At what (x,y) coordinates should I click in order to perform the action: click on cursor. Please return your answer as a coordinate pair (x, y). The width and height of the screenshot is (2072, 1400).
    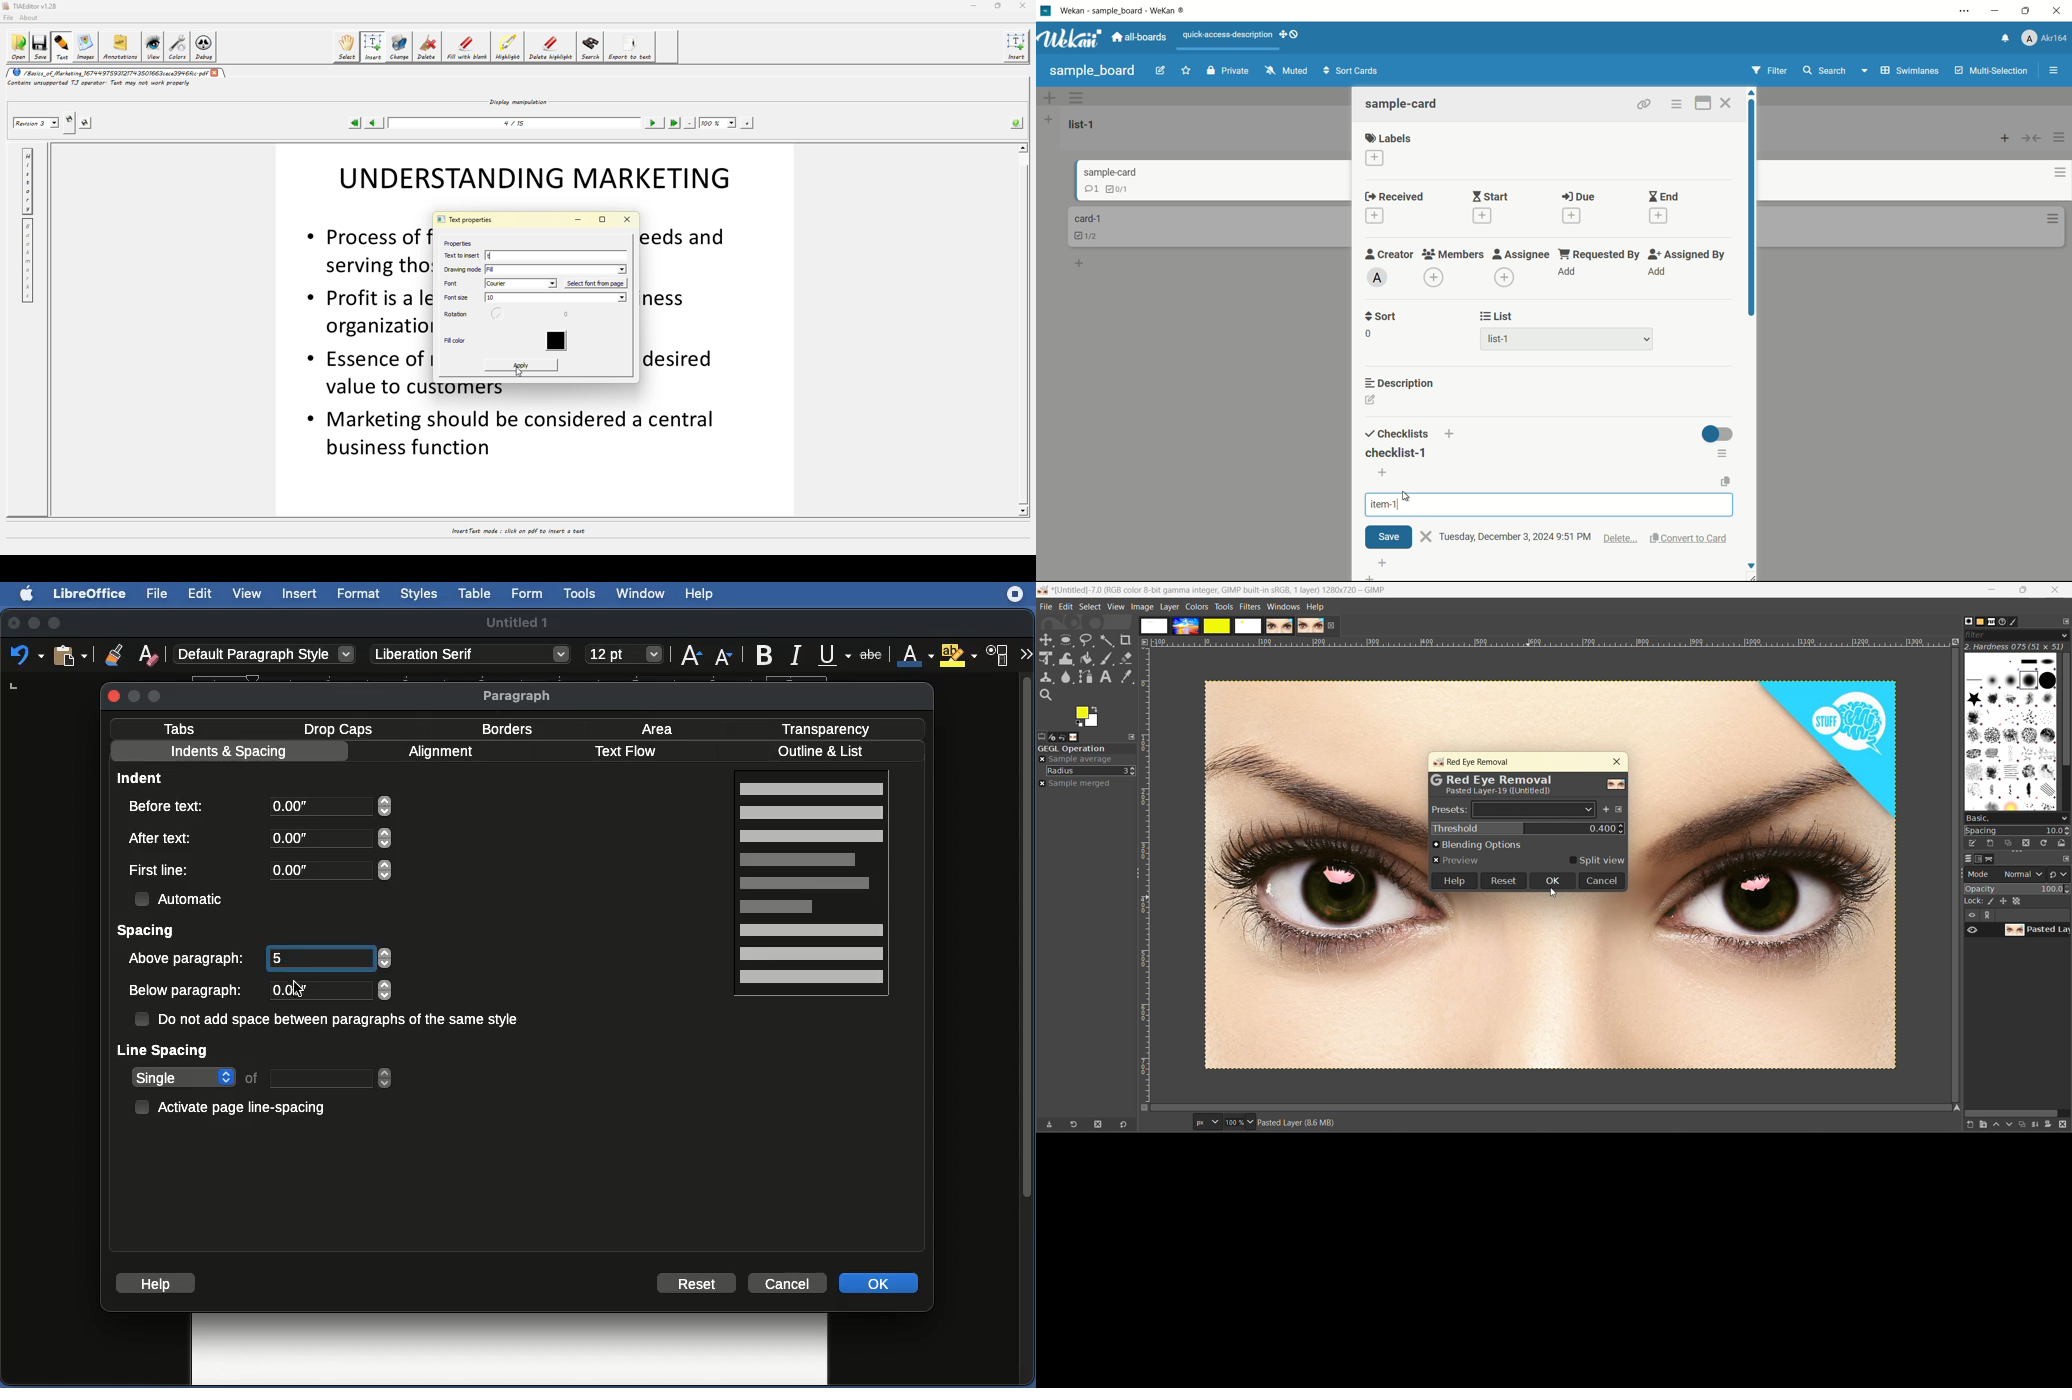
    Looking at the image, I should click on (1551, 894).